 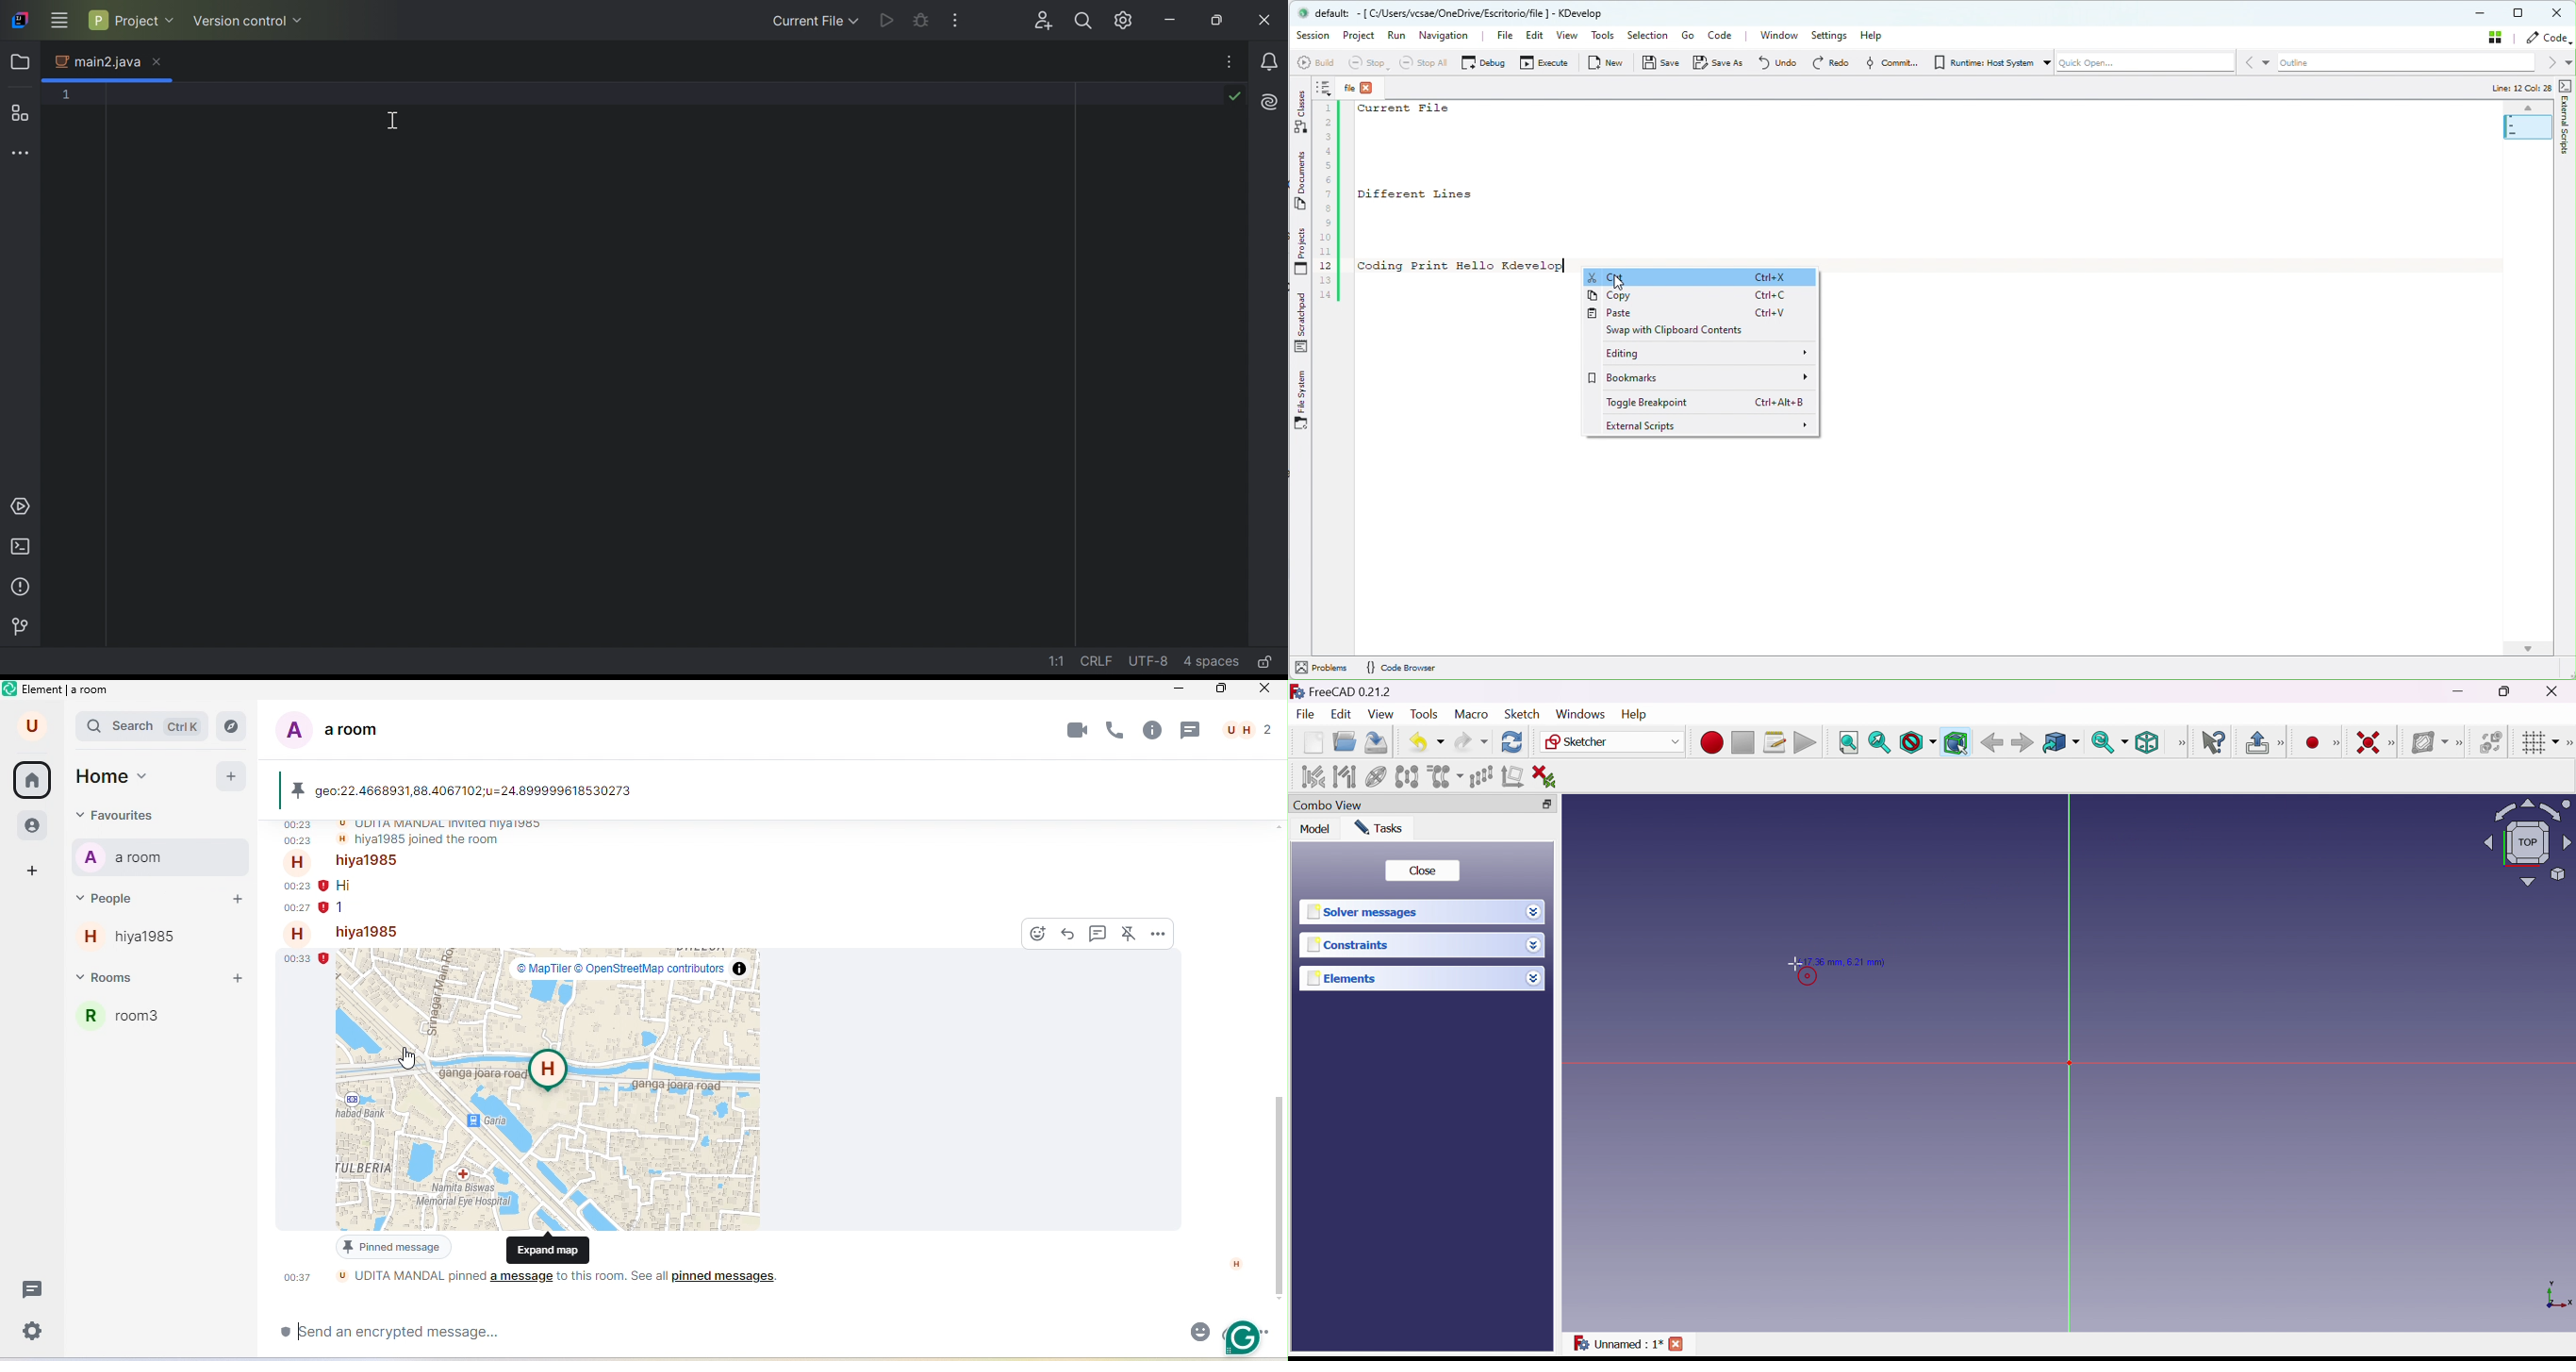 I want to click on reply, so click(x=1070, y=934).